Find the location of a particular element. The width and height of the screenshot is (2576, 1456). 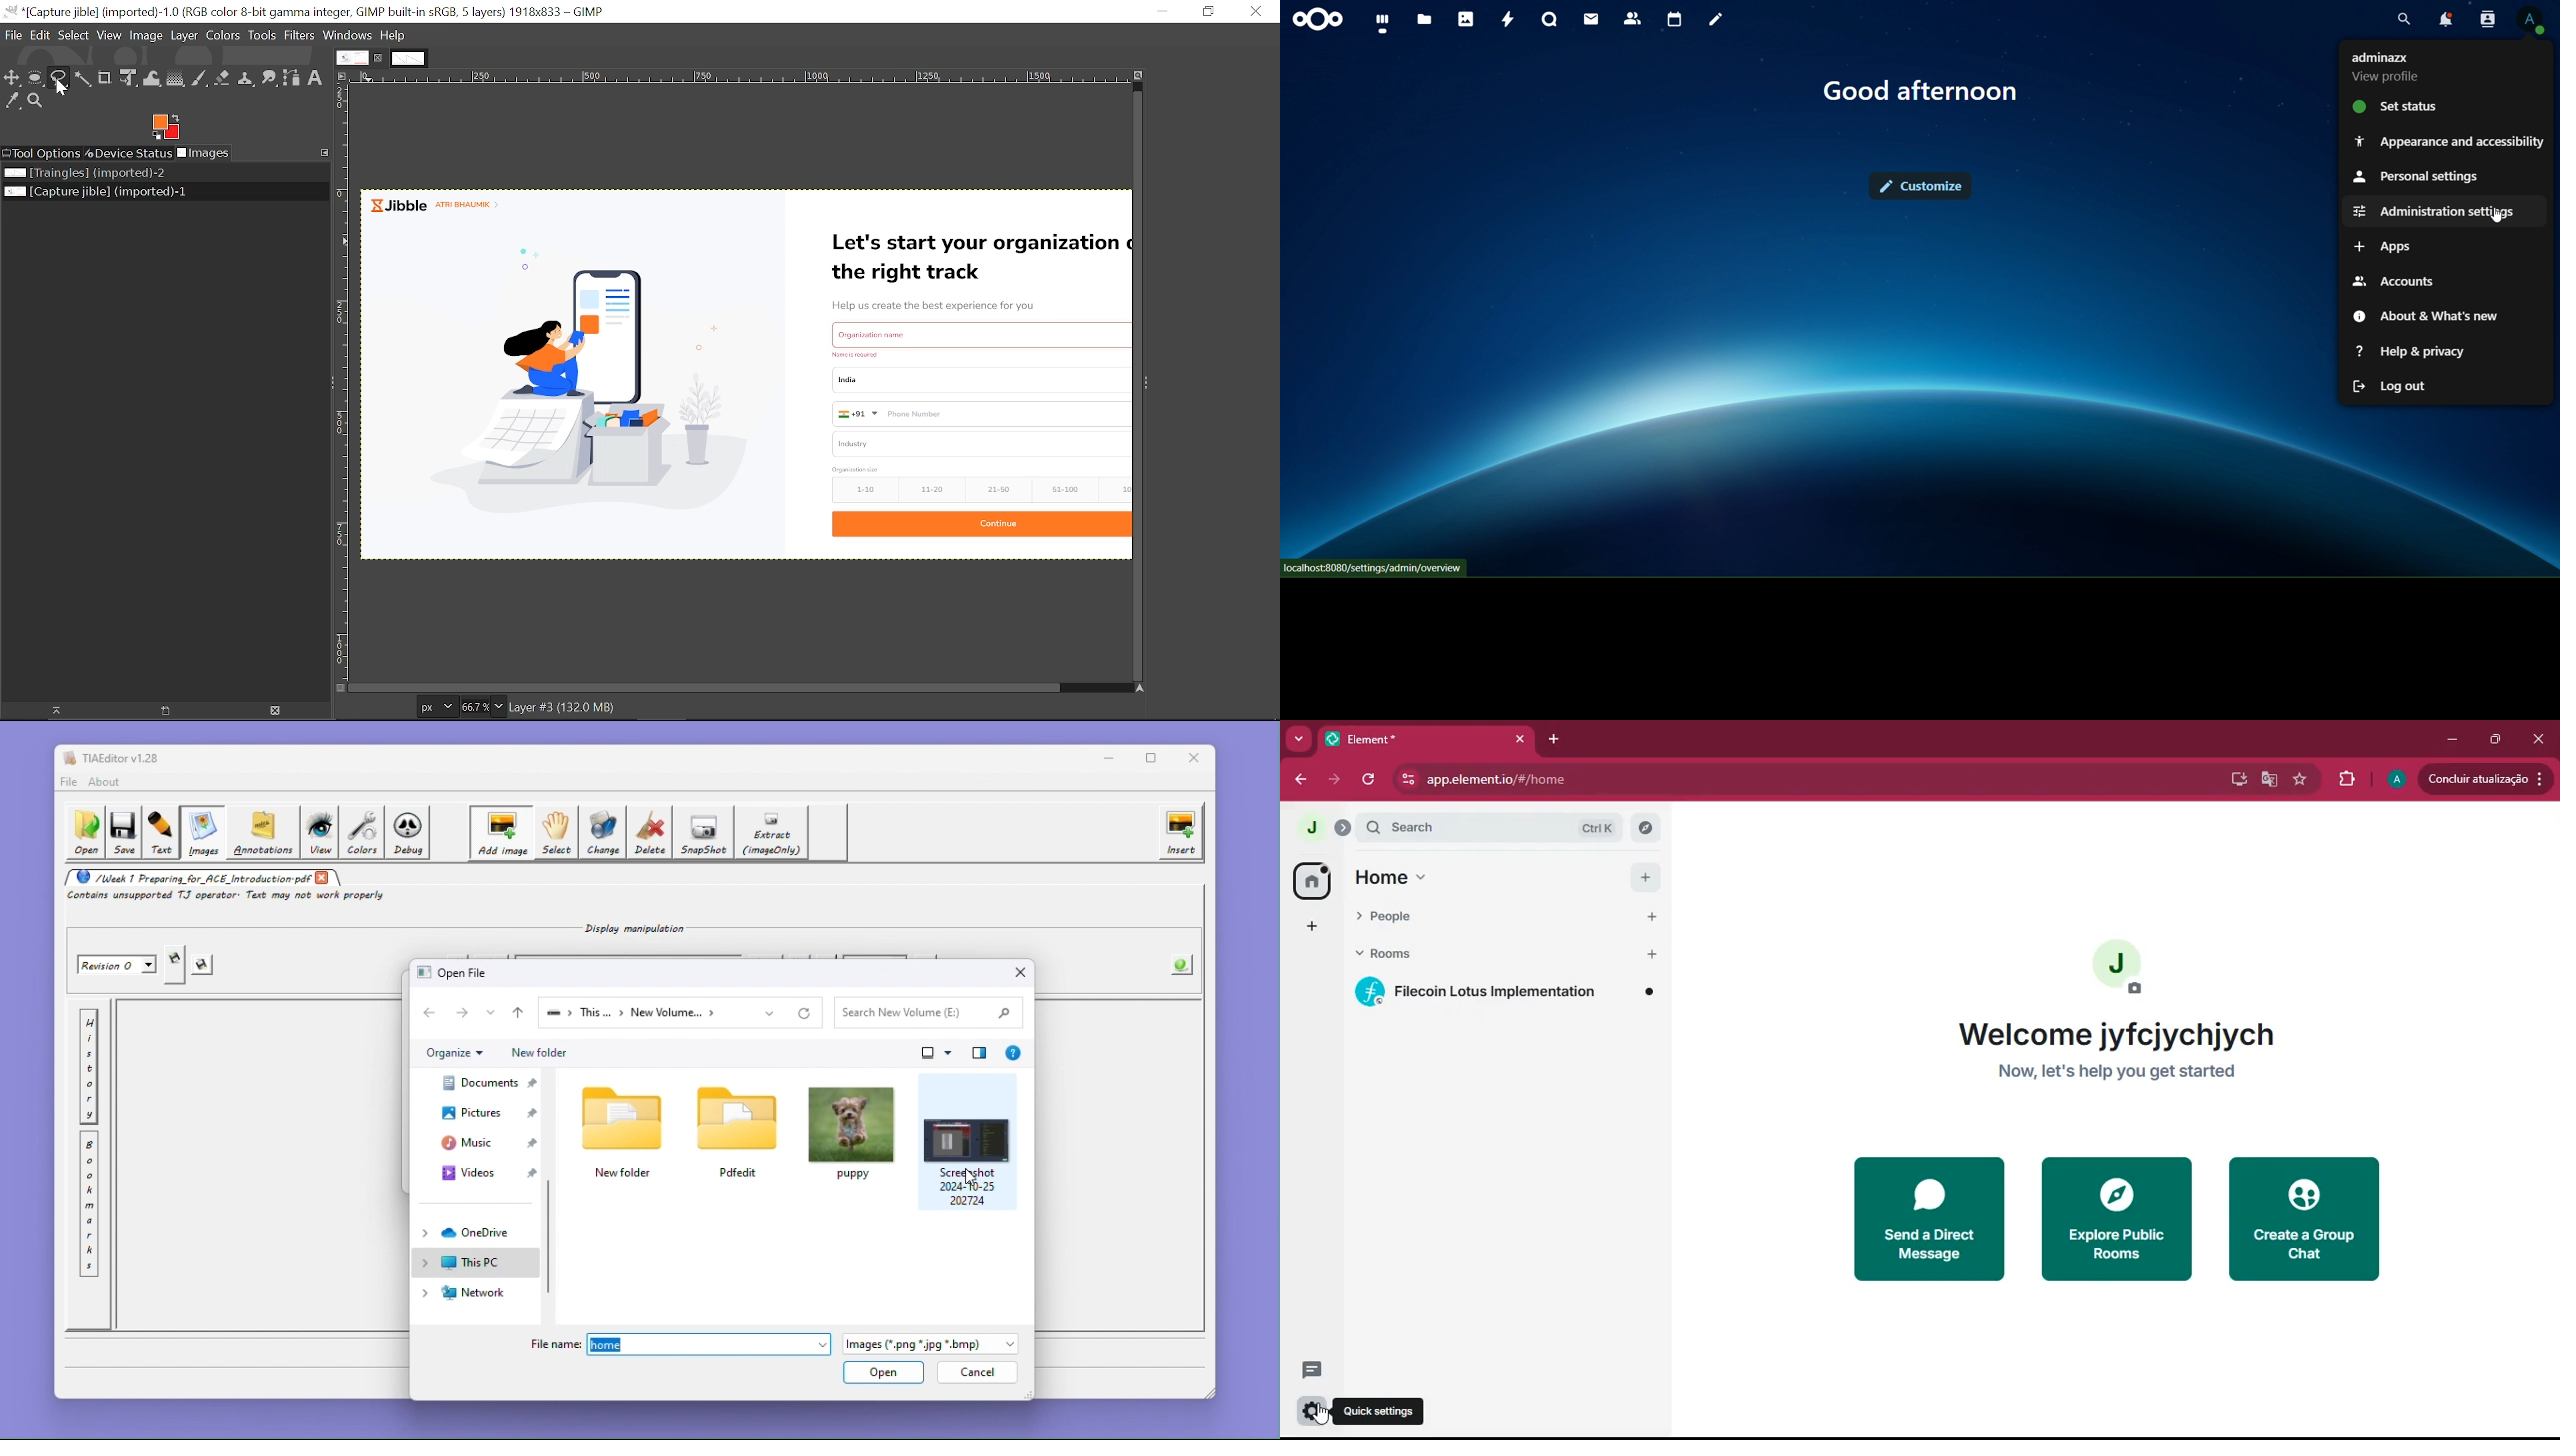

Crop tool is located at coordinates (105, 77).